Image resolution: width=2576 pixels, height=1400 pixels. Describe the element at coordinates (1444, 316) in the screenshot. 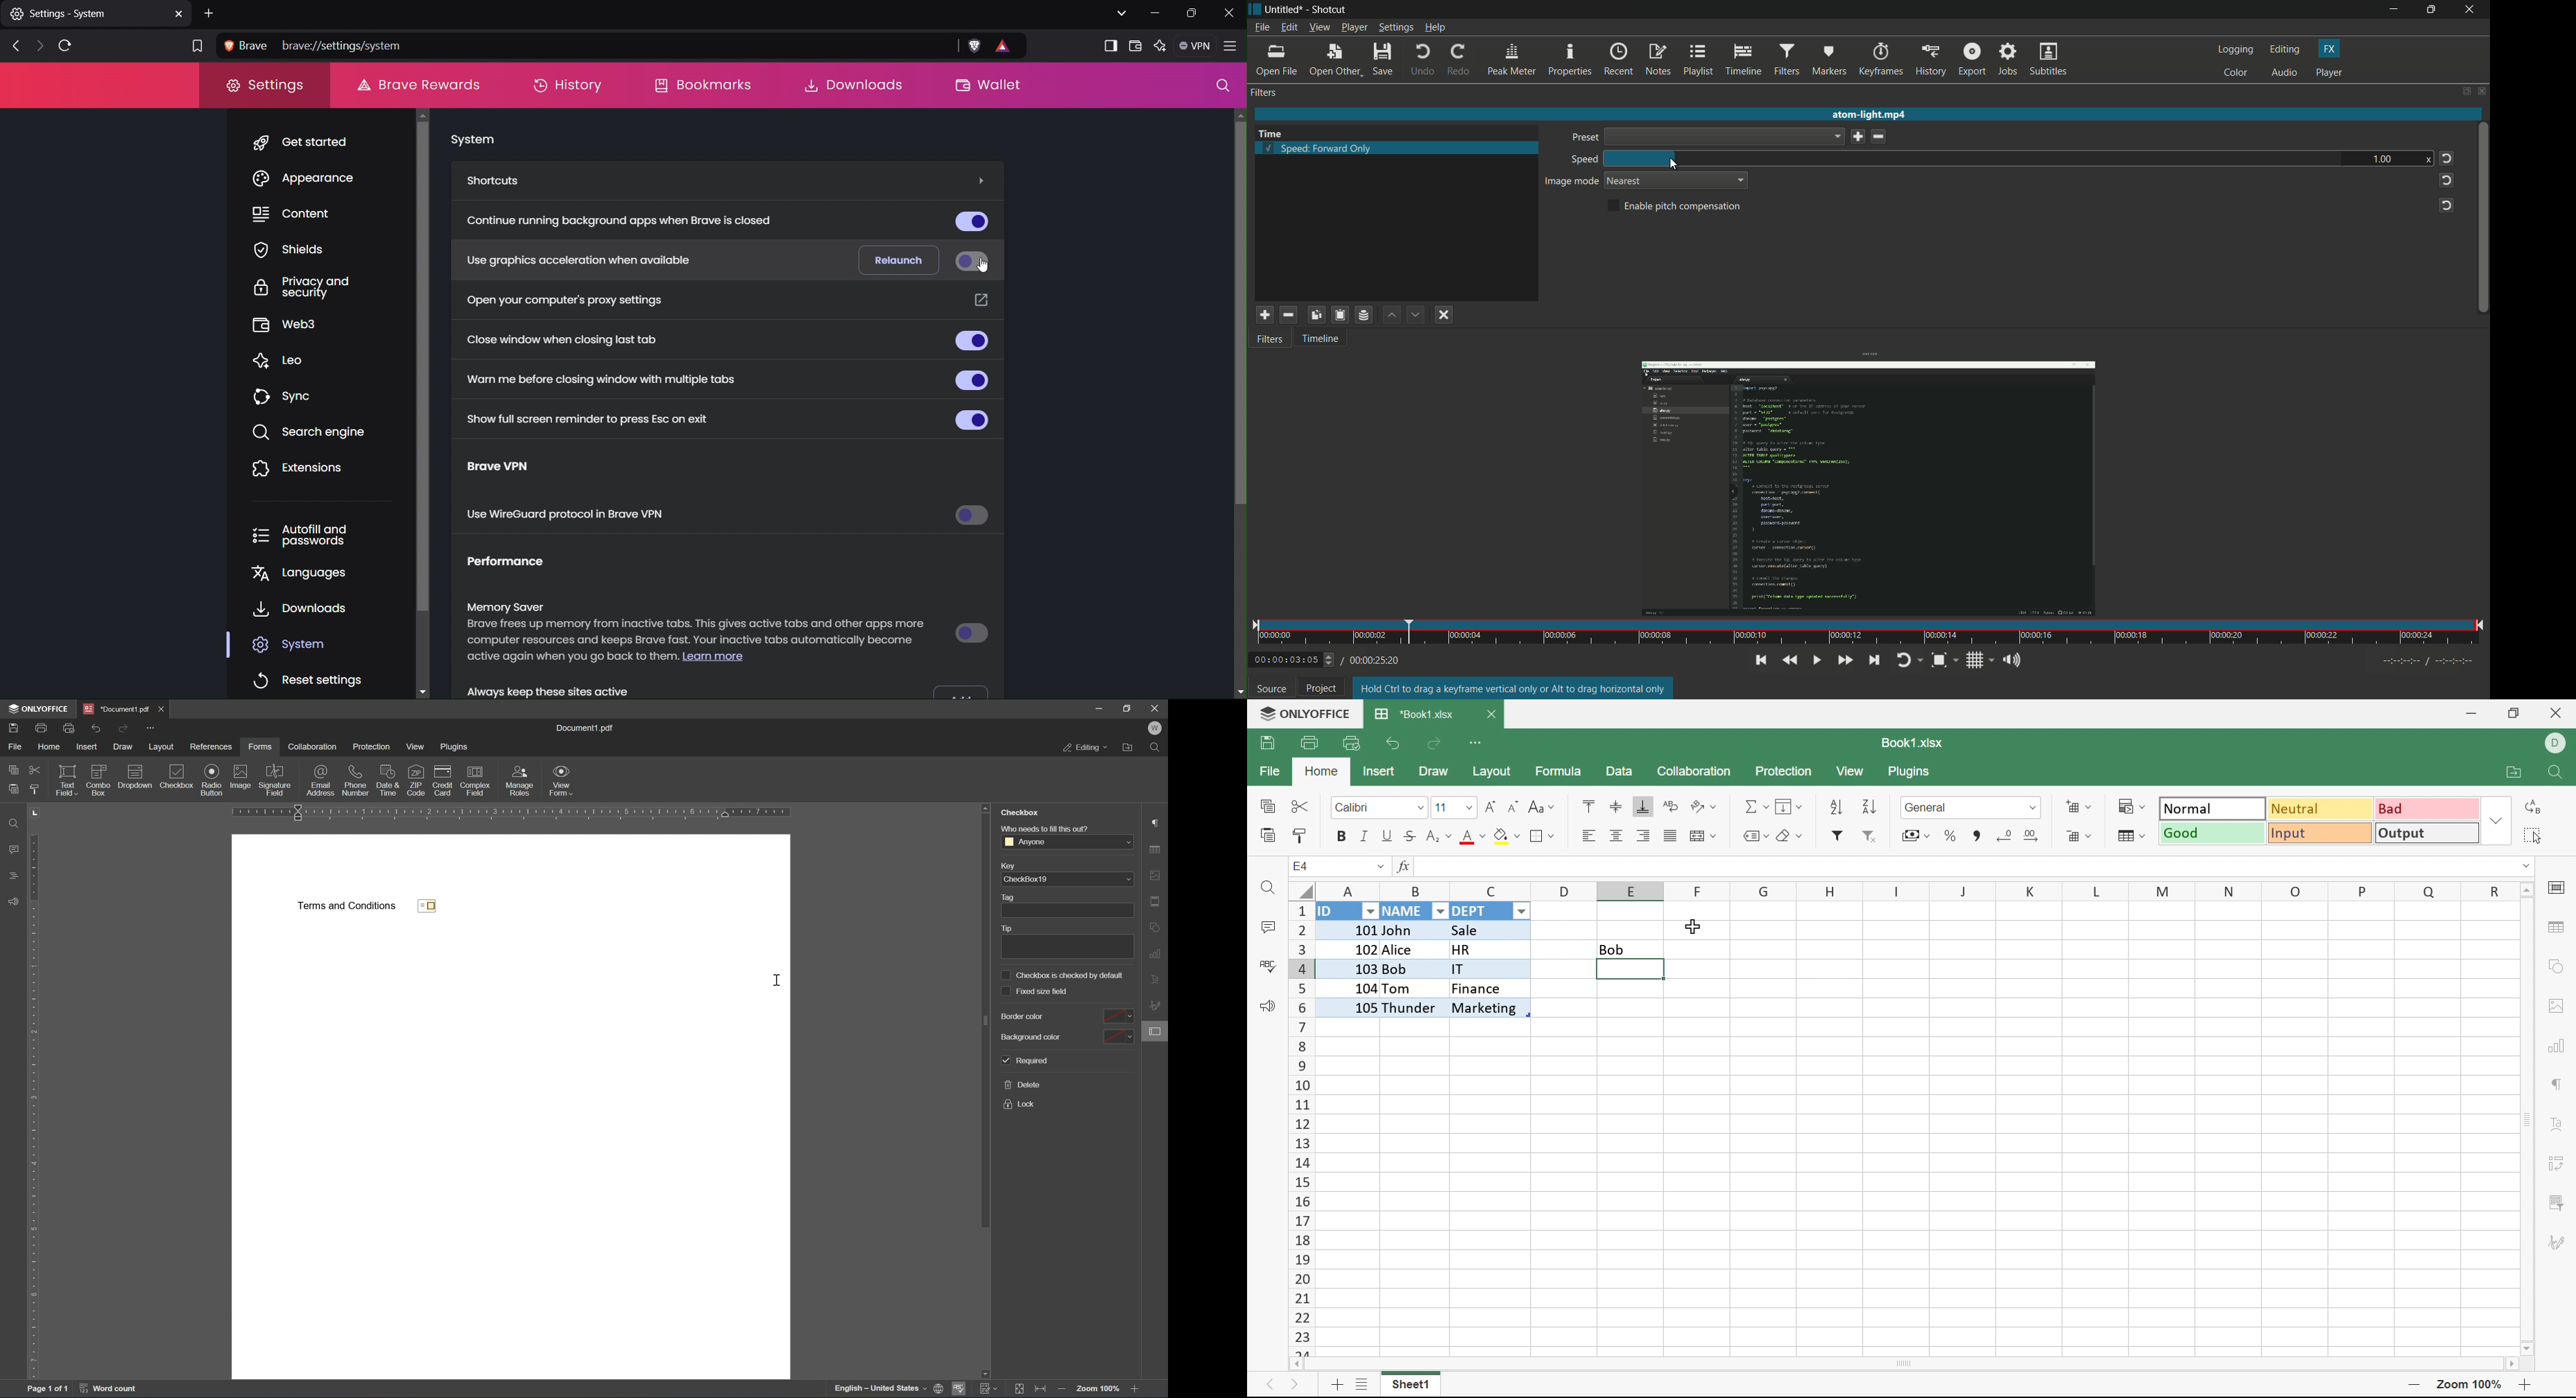

I see `deselect filter` at that location.